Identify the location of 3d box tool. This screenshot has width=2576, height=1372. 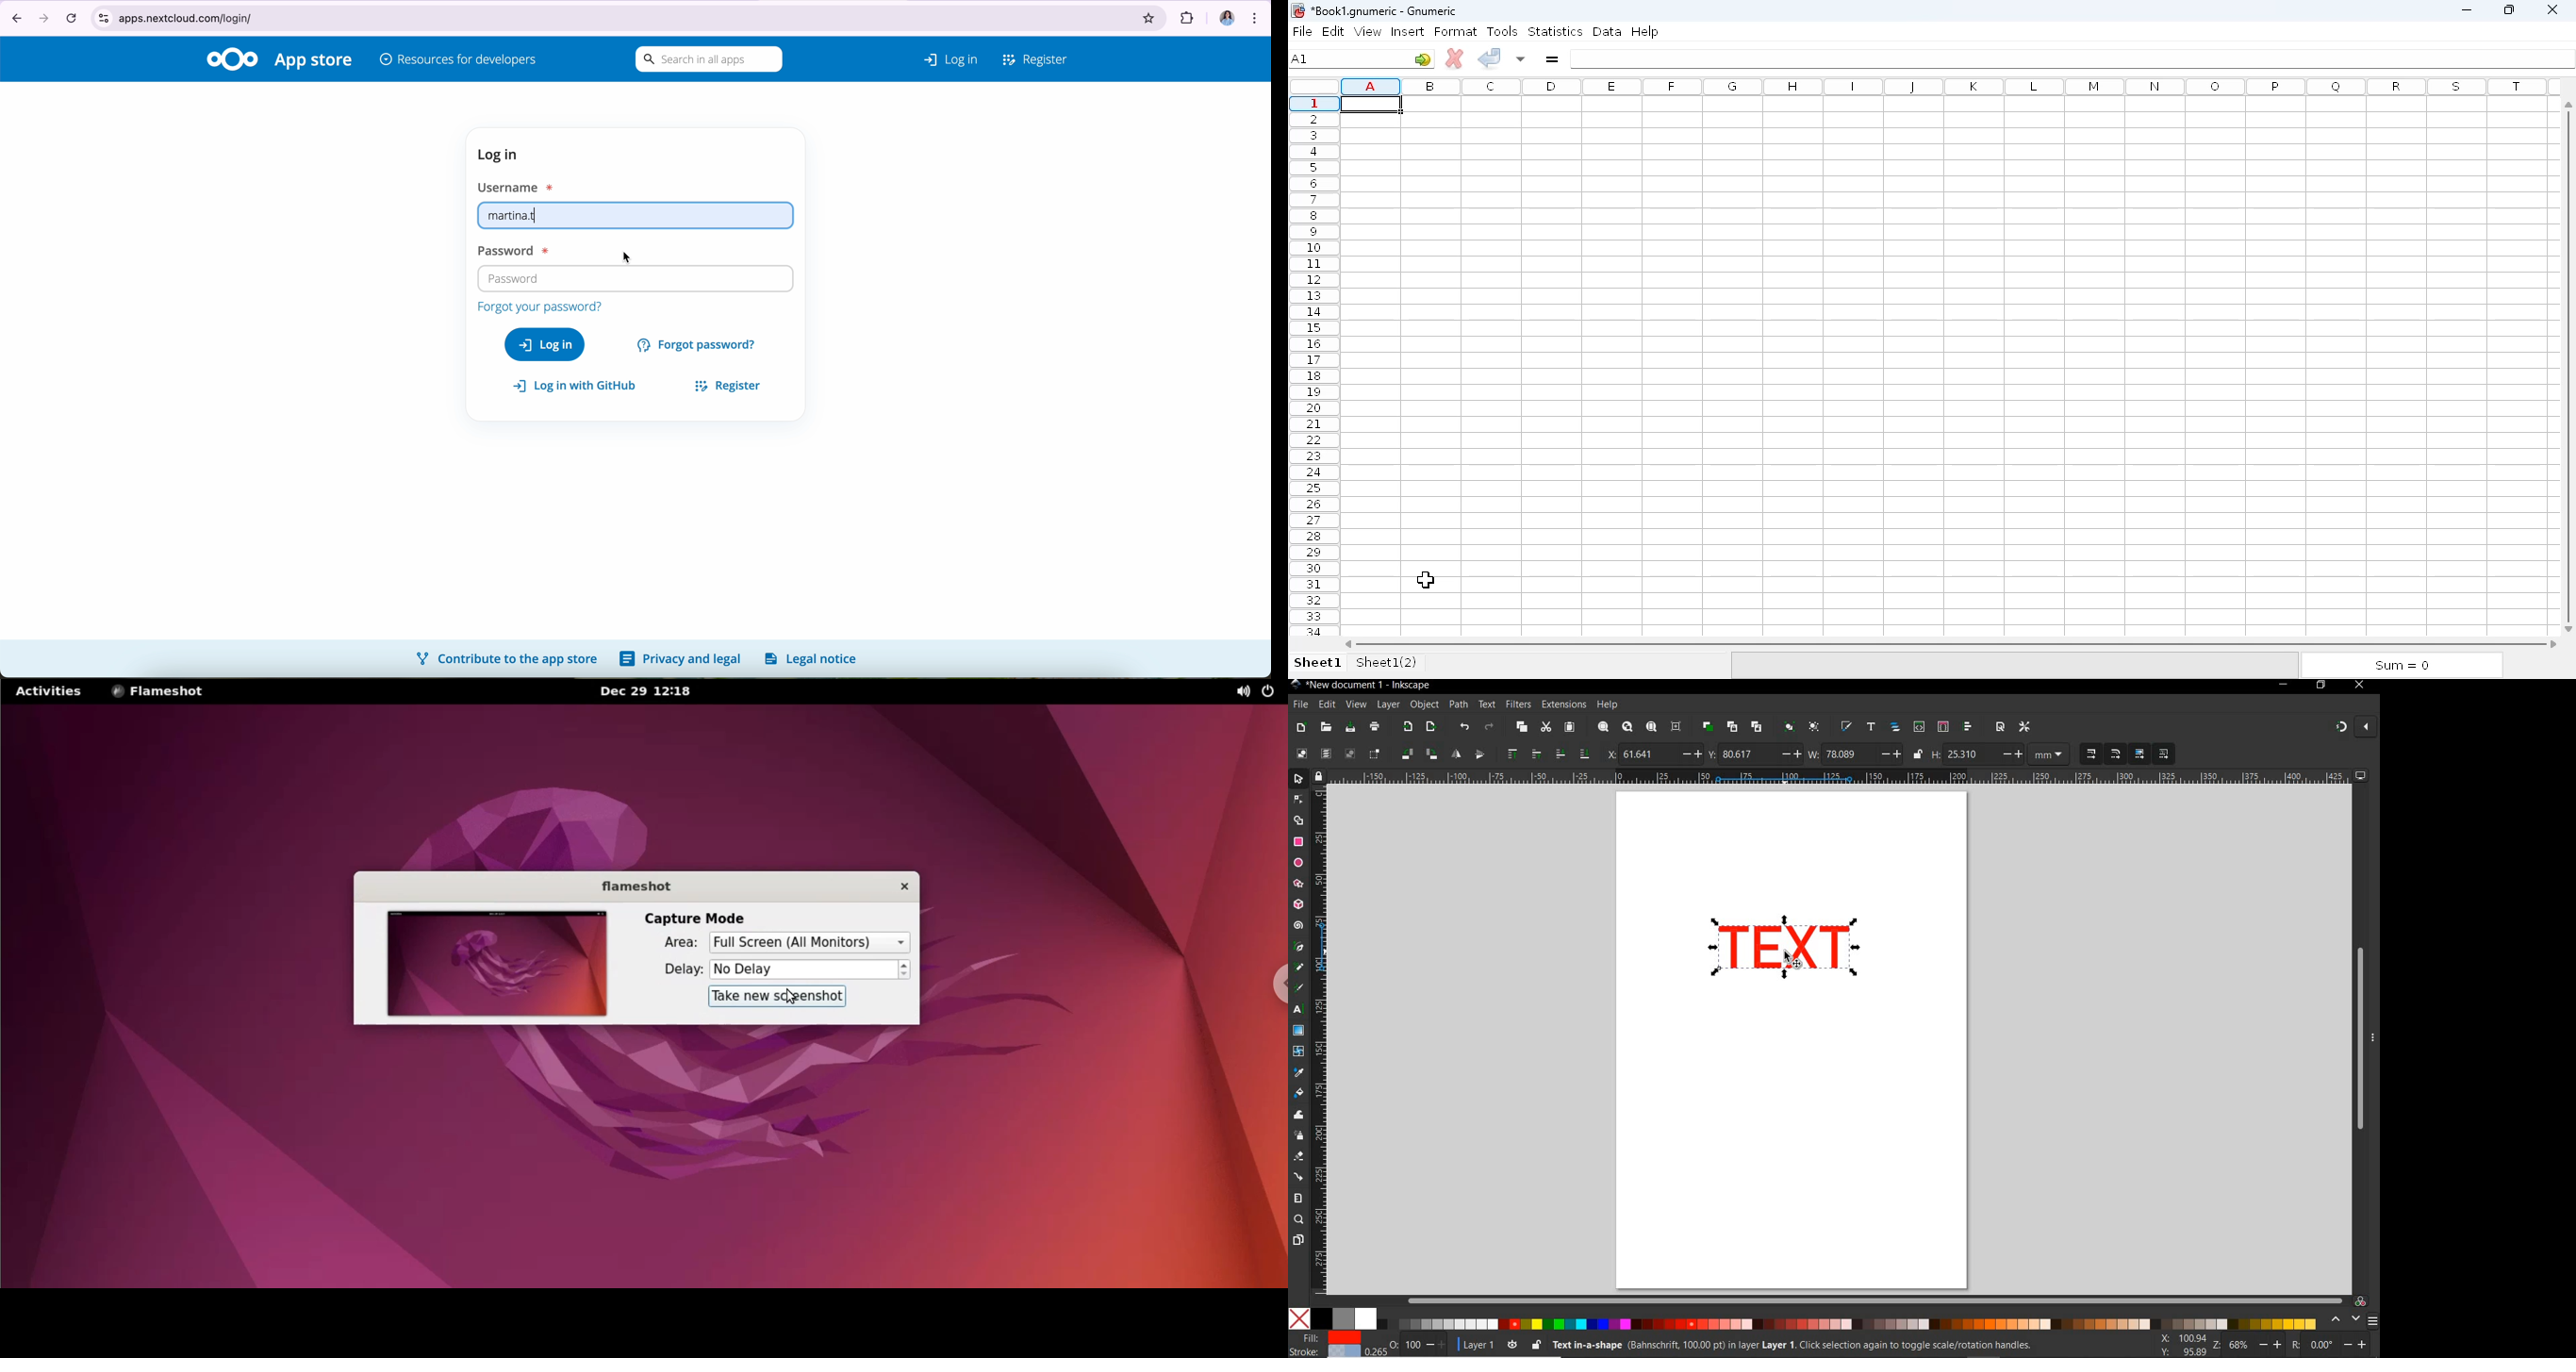
(1300, 903).